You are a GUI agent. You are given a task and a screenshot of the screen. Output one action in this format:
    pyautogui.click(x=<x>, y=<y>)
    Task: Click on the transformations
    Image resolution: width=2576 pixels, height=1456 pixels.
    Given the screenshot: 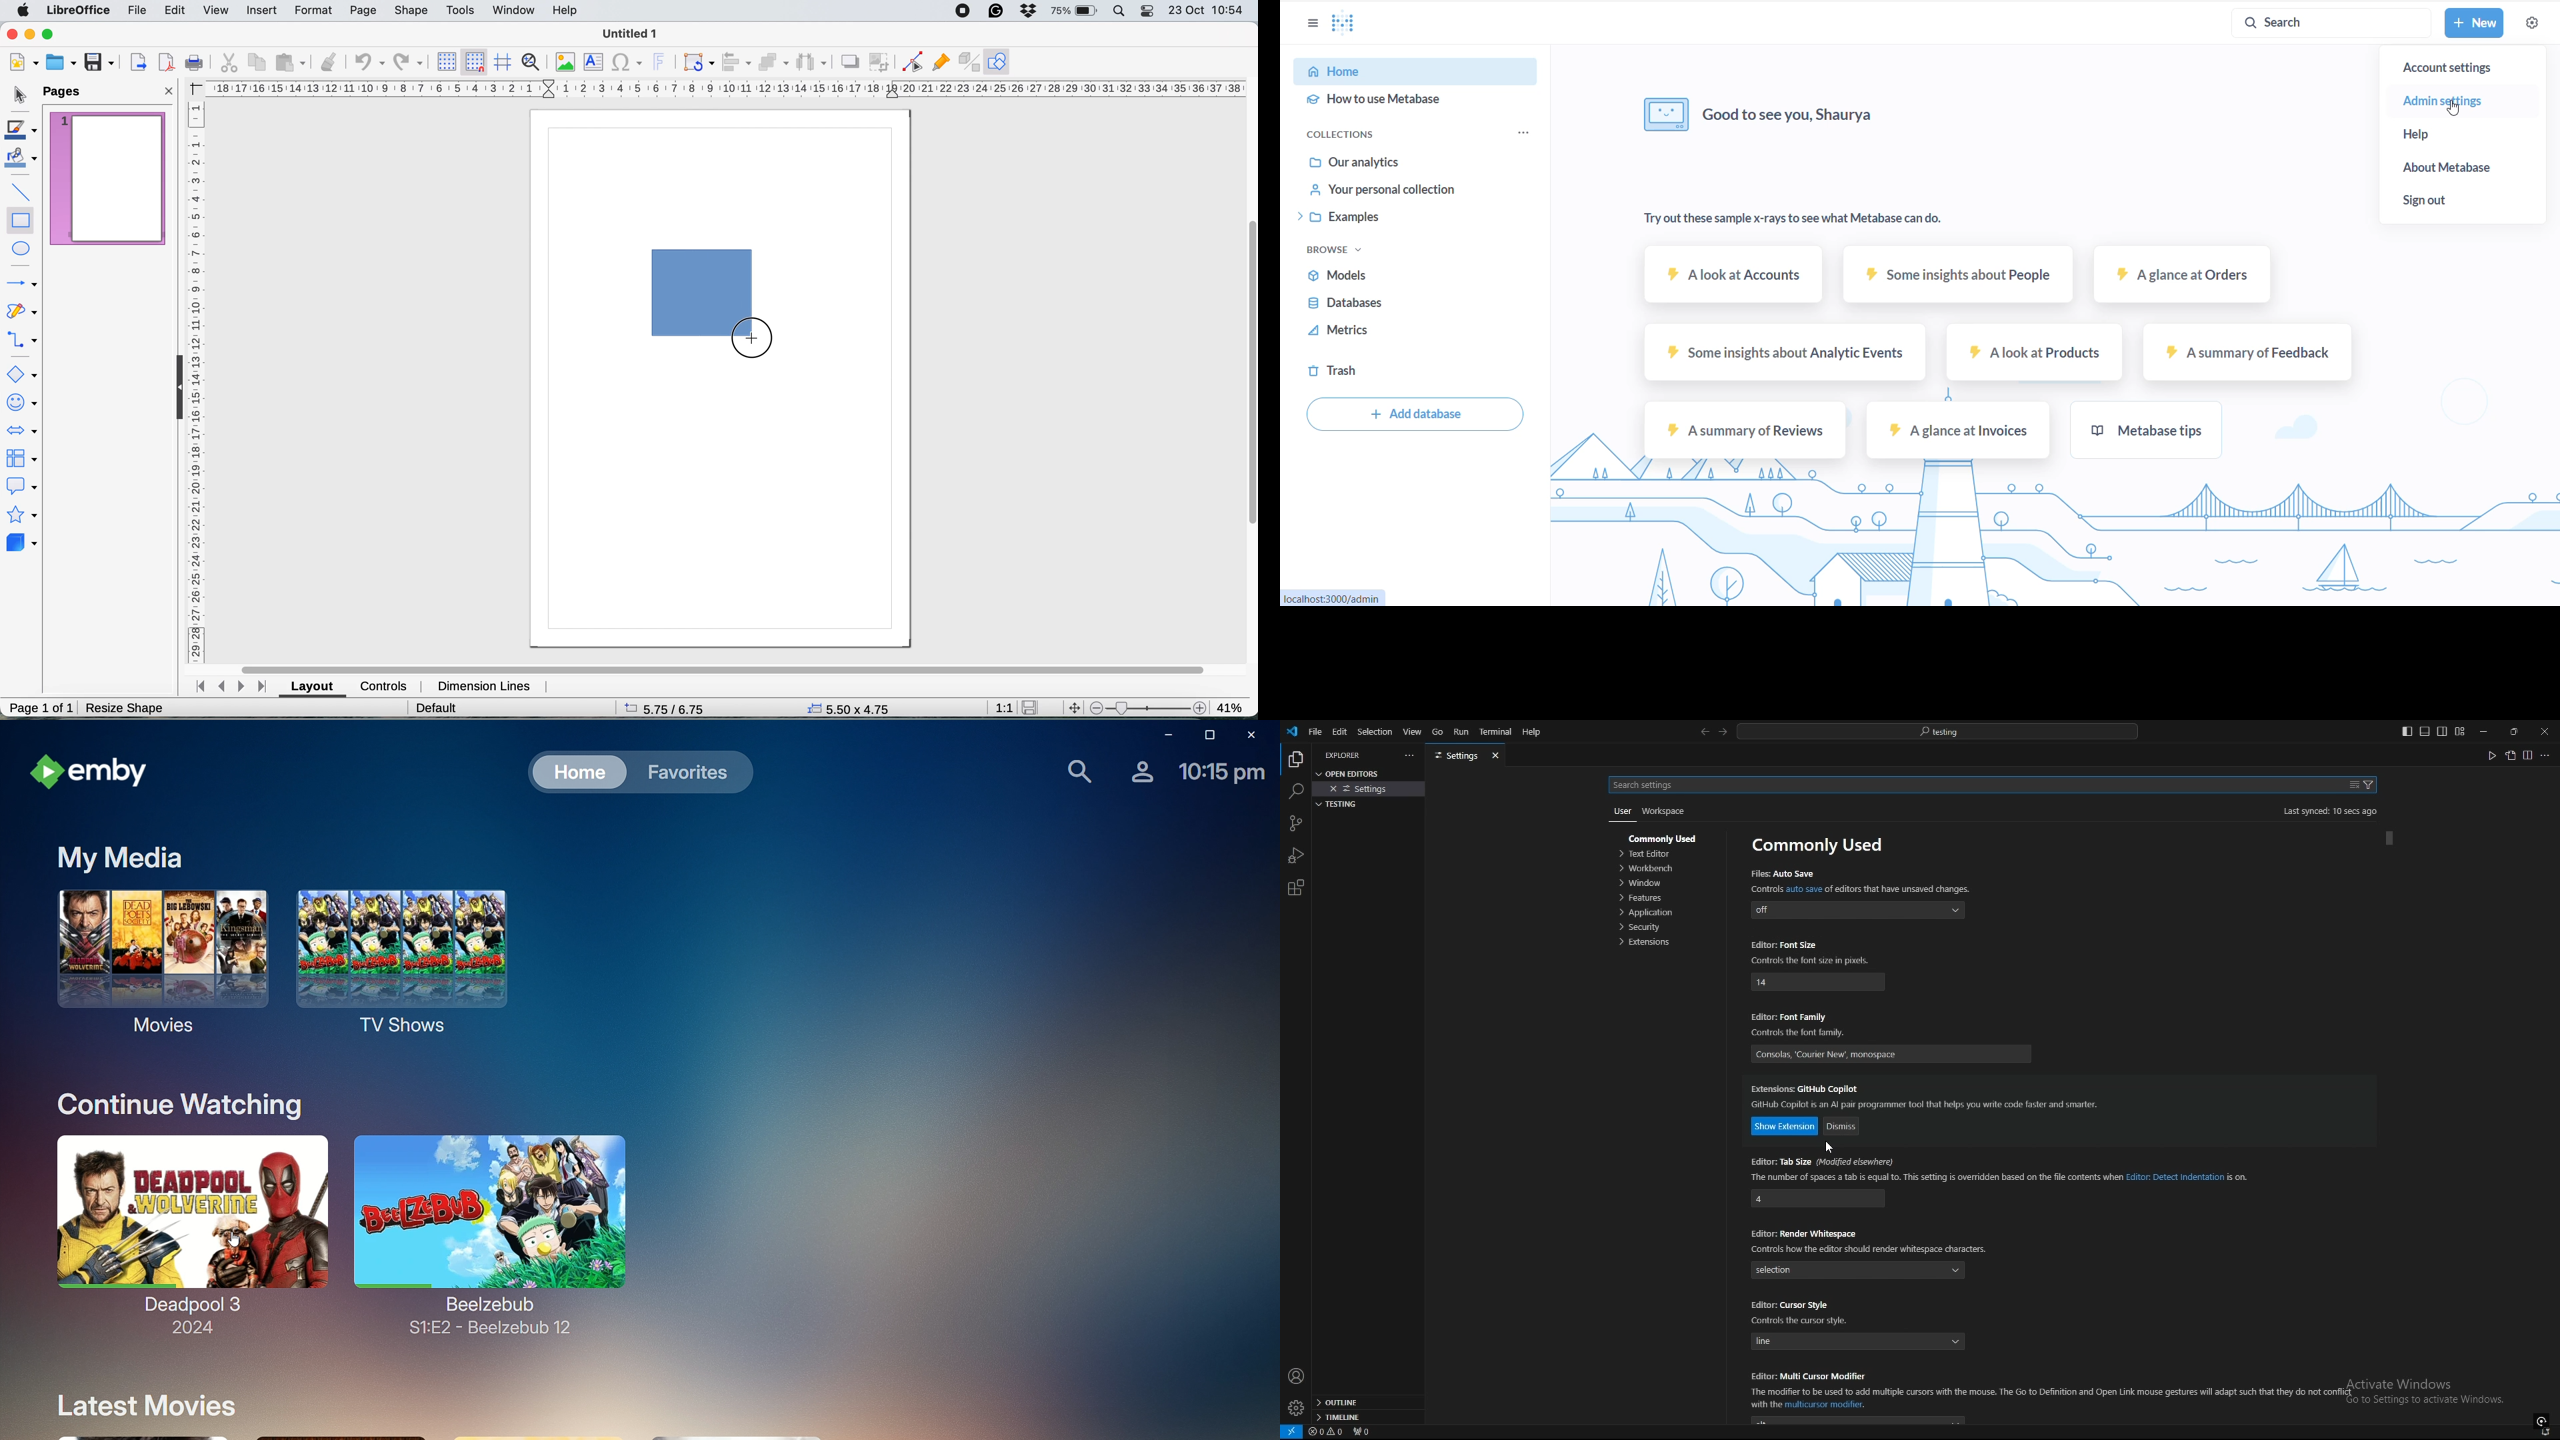 What is the action you would take?
    pyautogui.click(x=698, y=63)
    